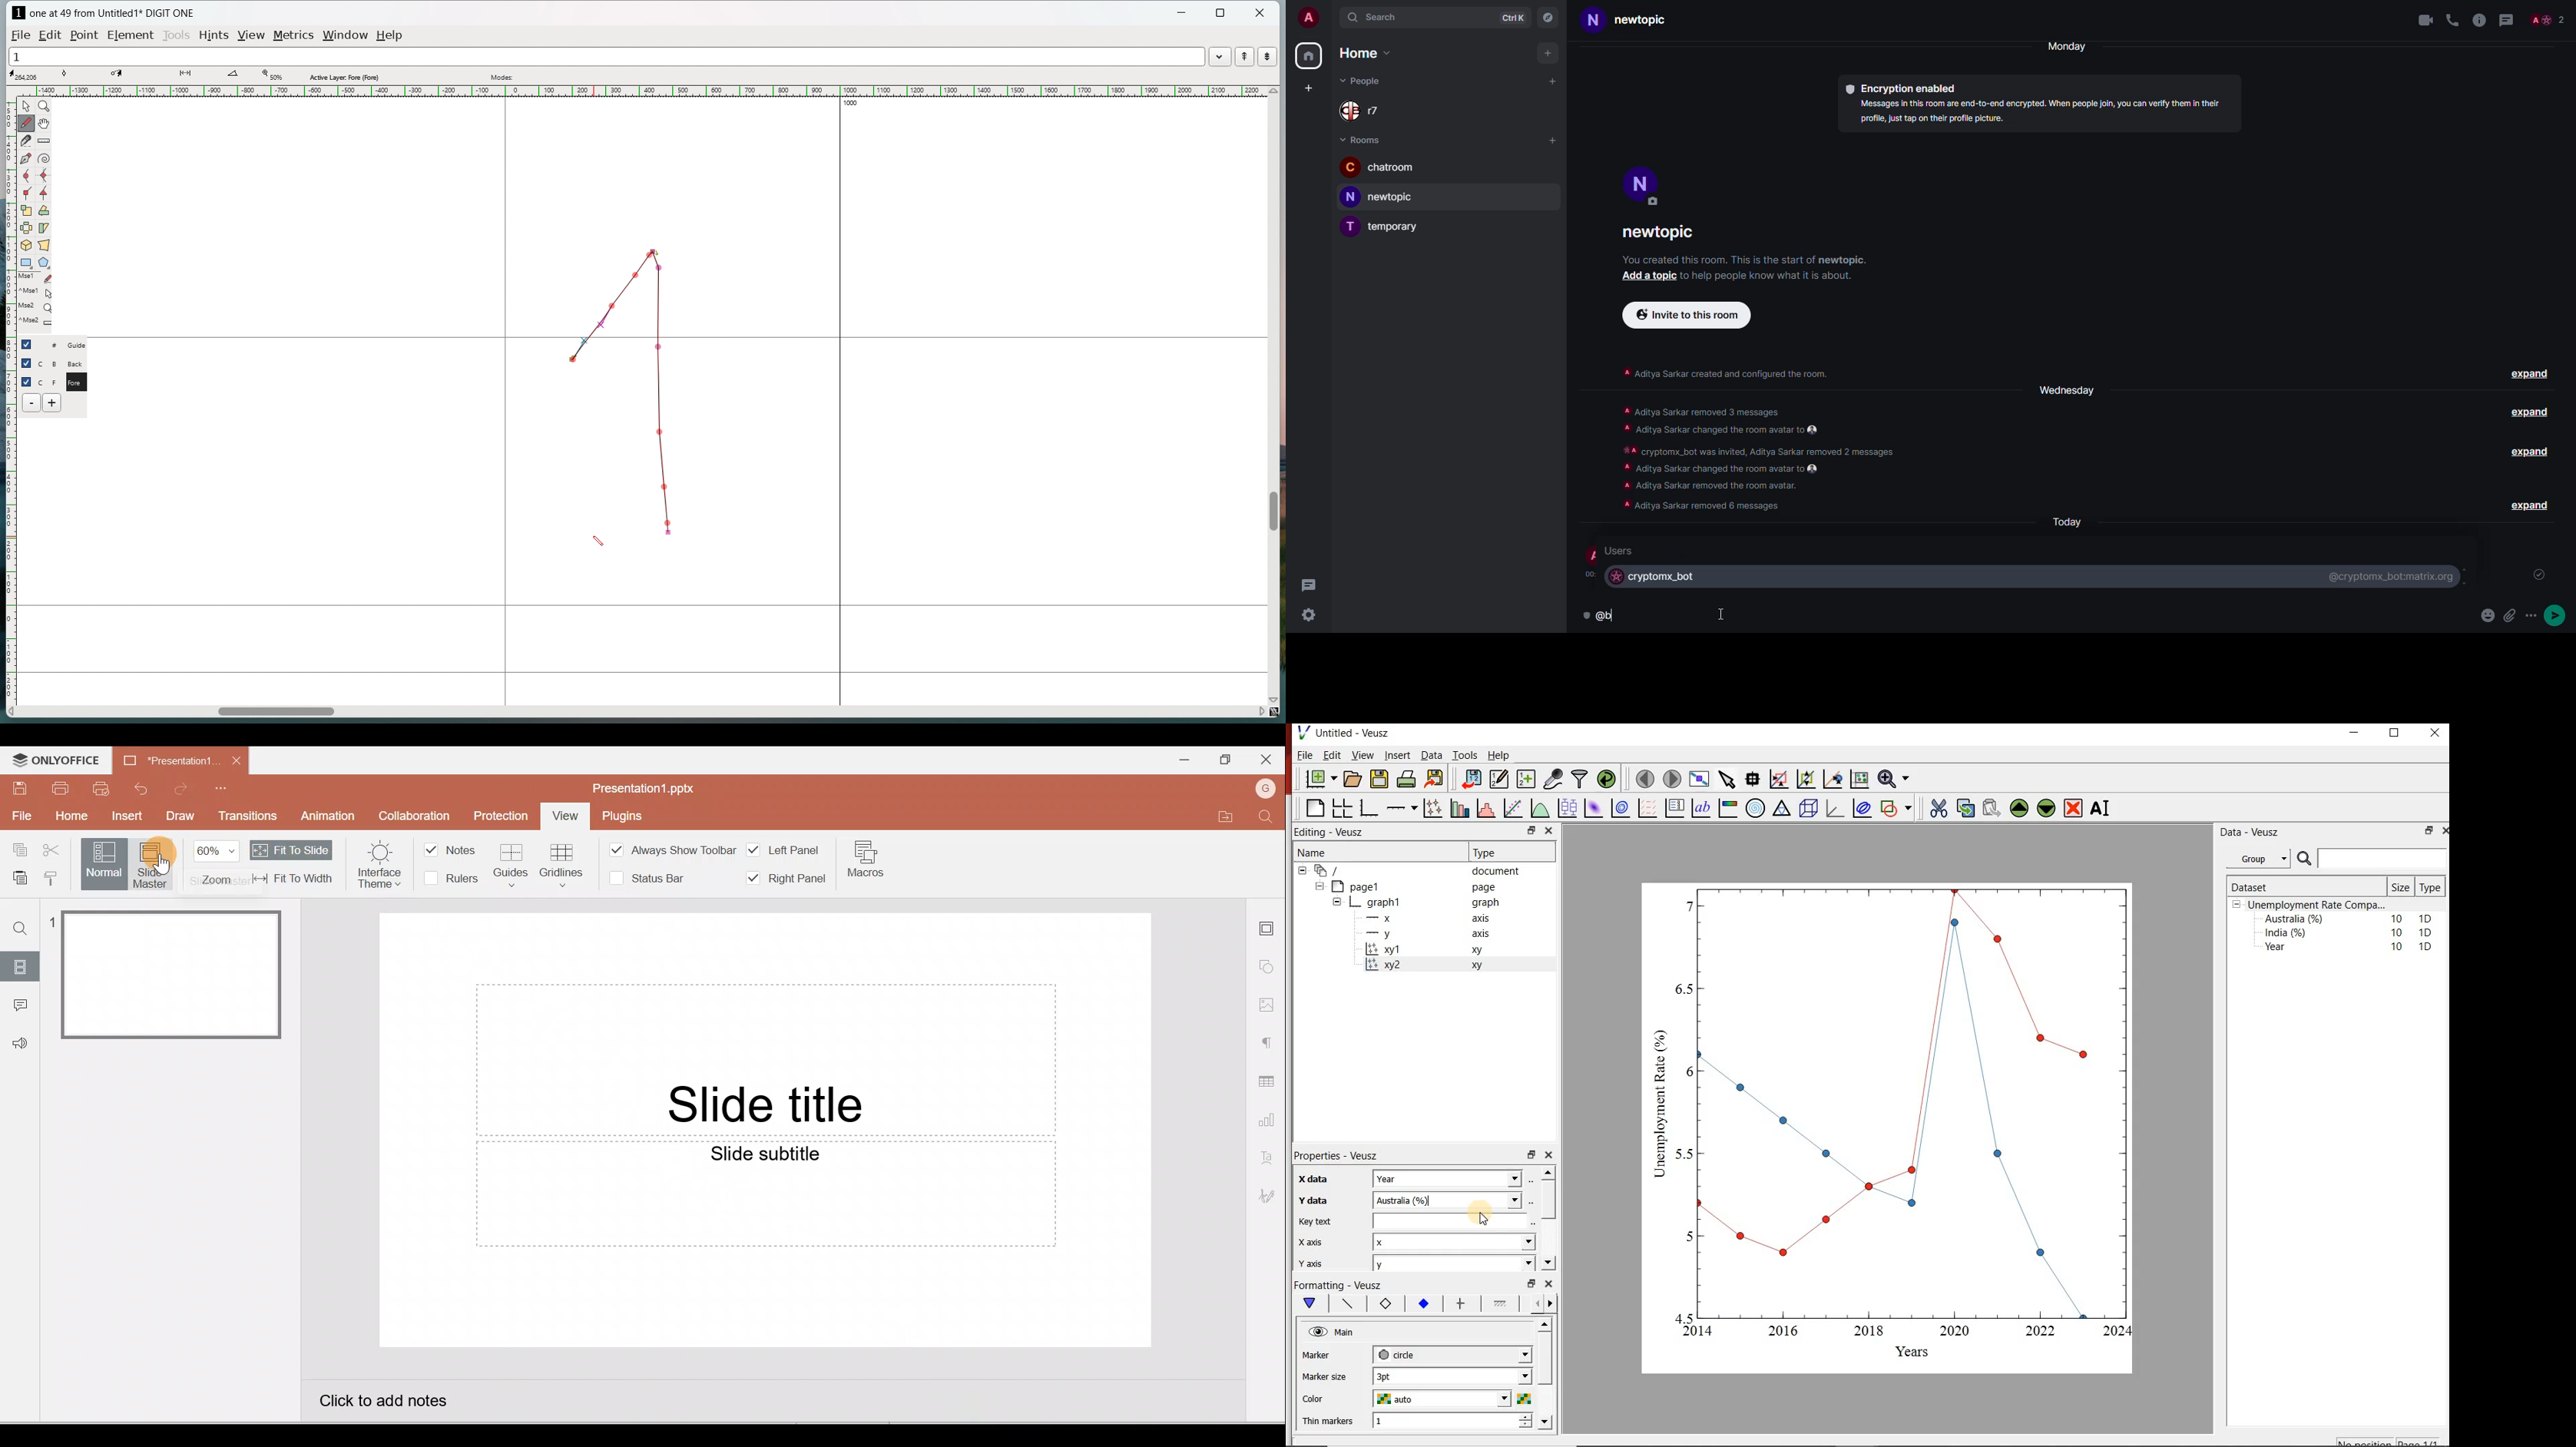  What do you see at coordinates (1366, 110) in the screenshot?
I see `people` at bounding box center [1366, 110].